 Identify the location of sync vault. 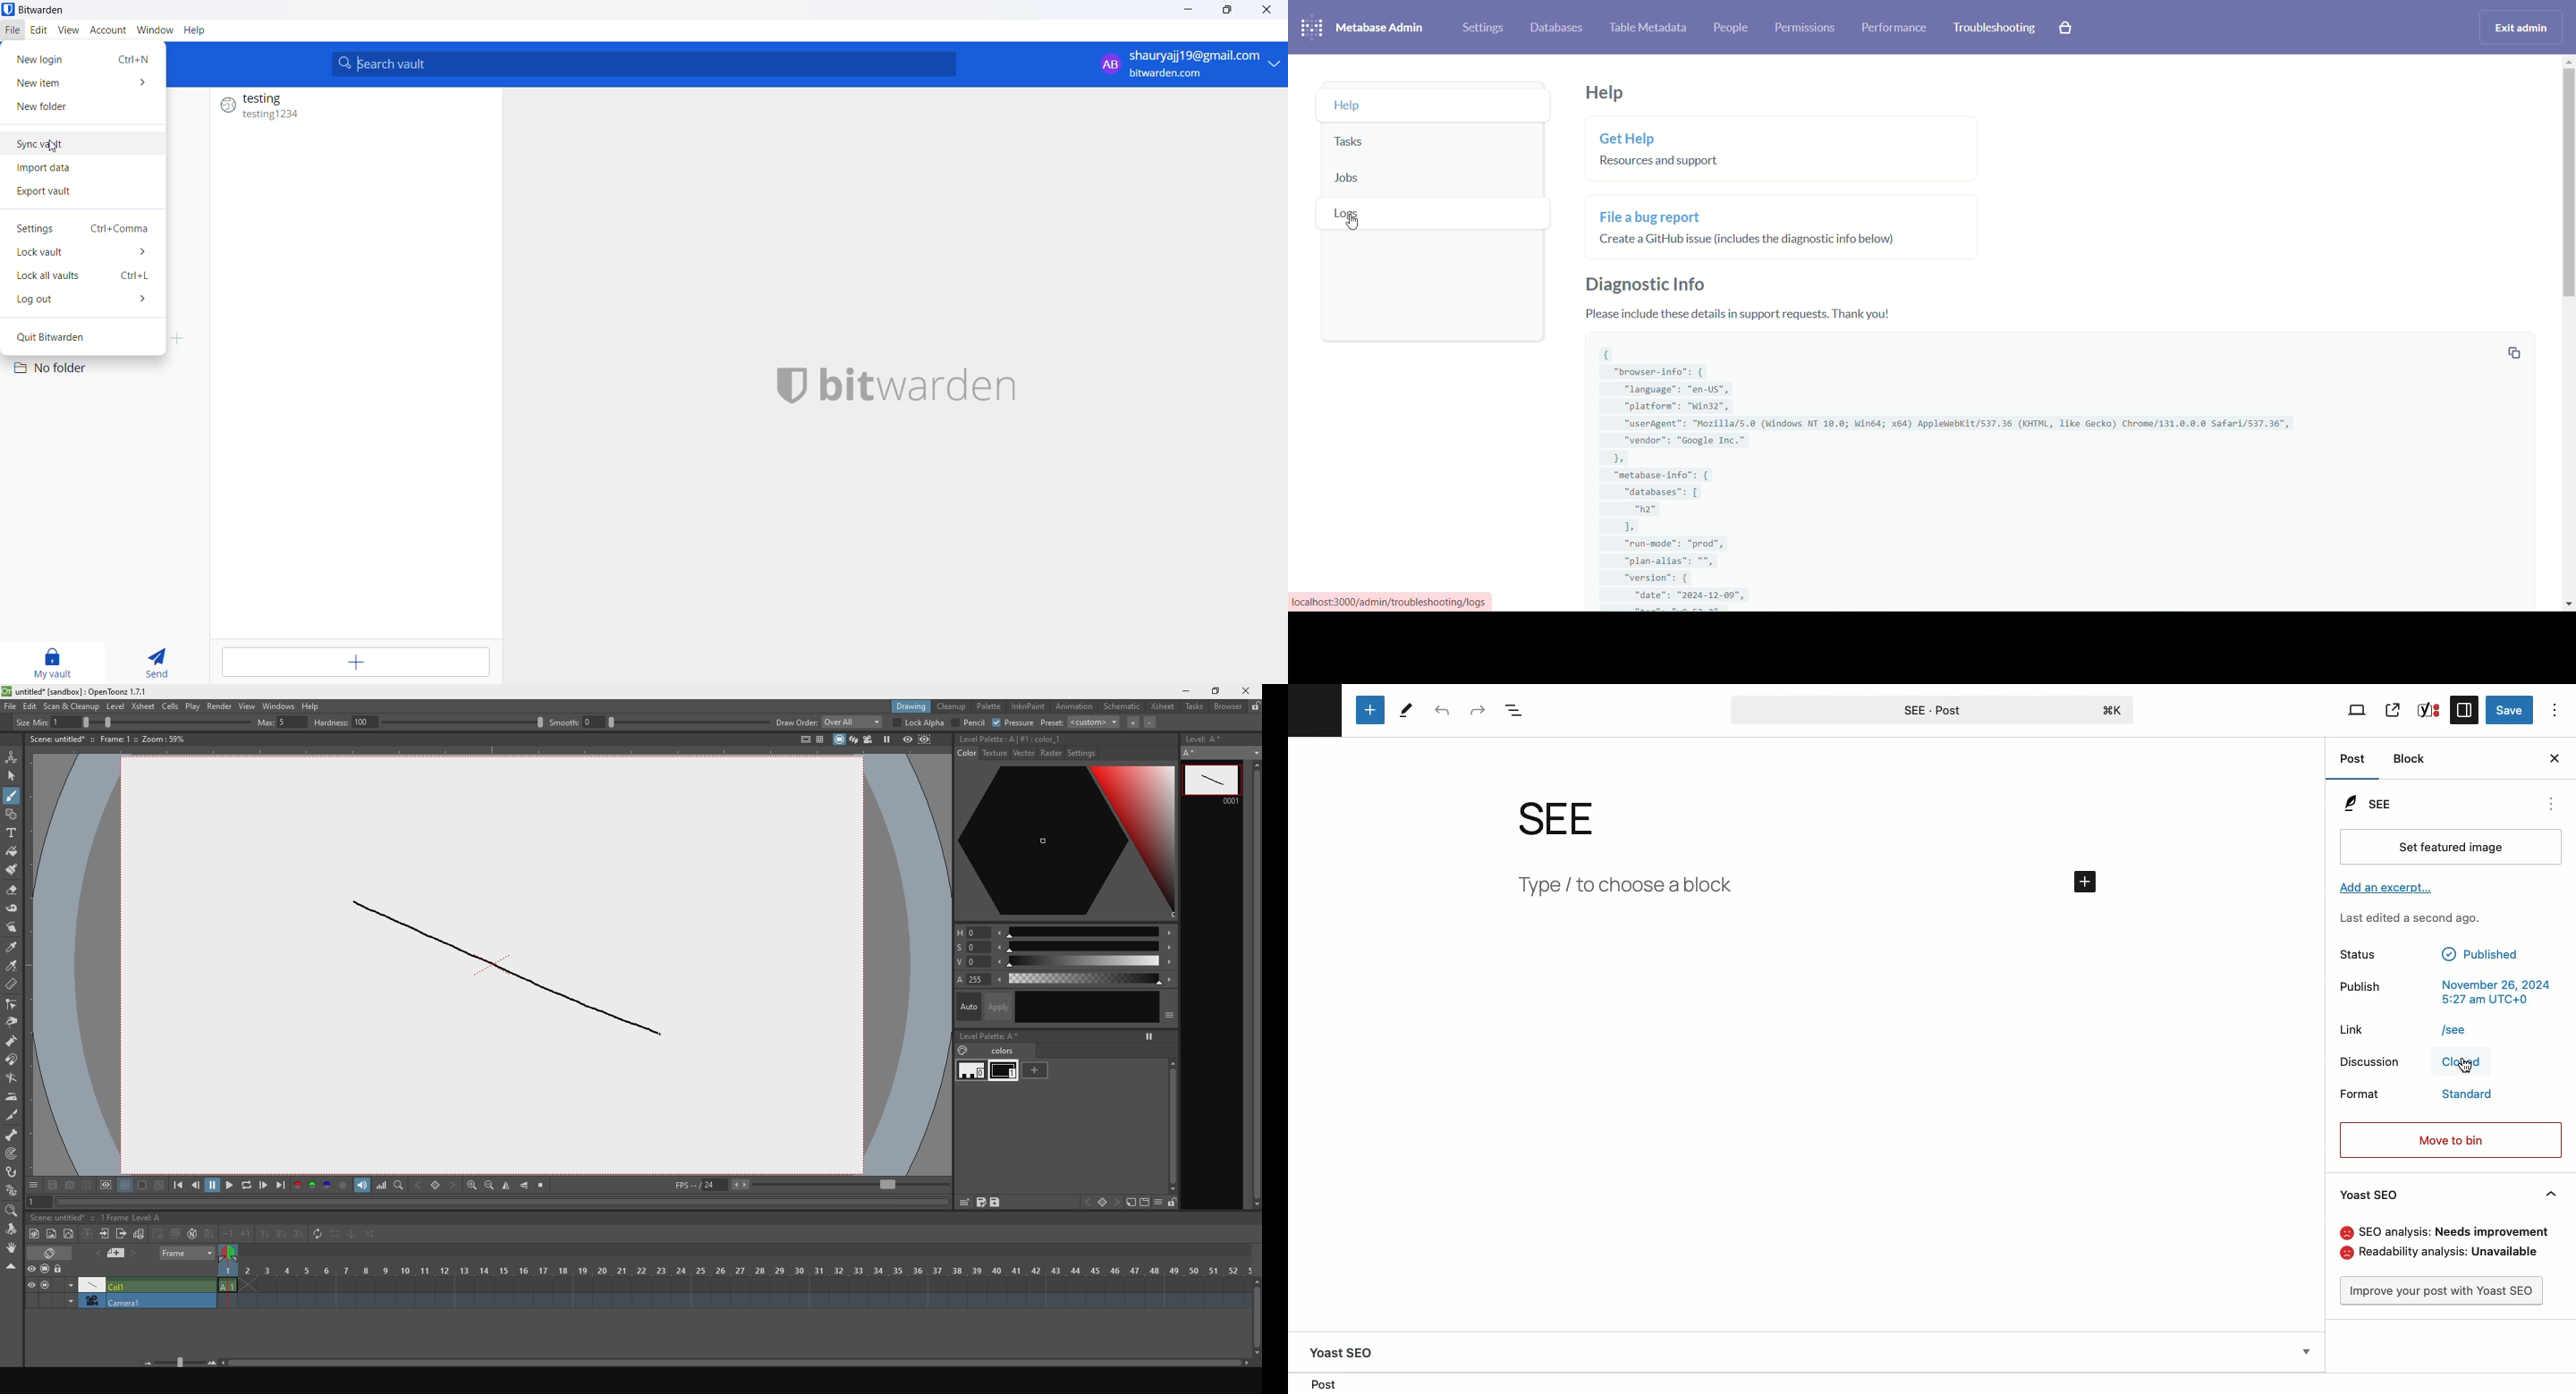
(86, 146).